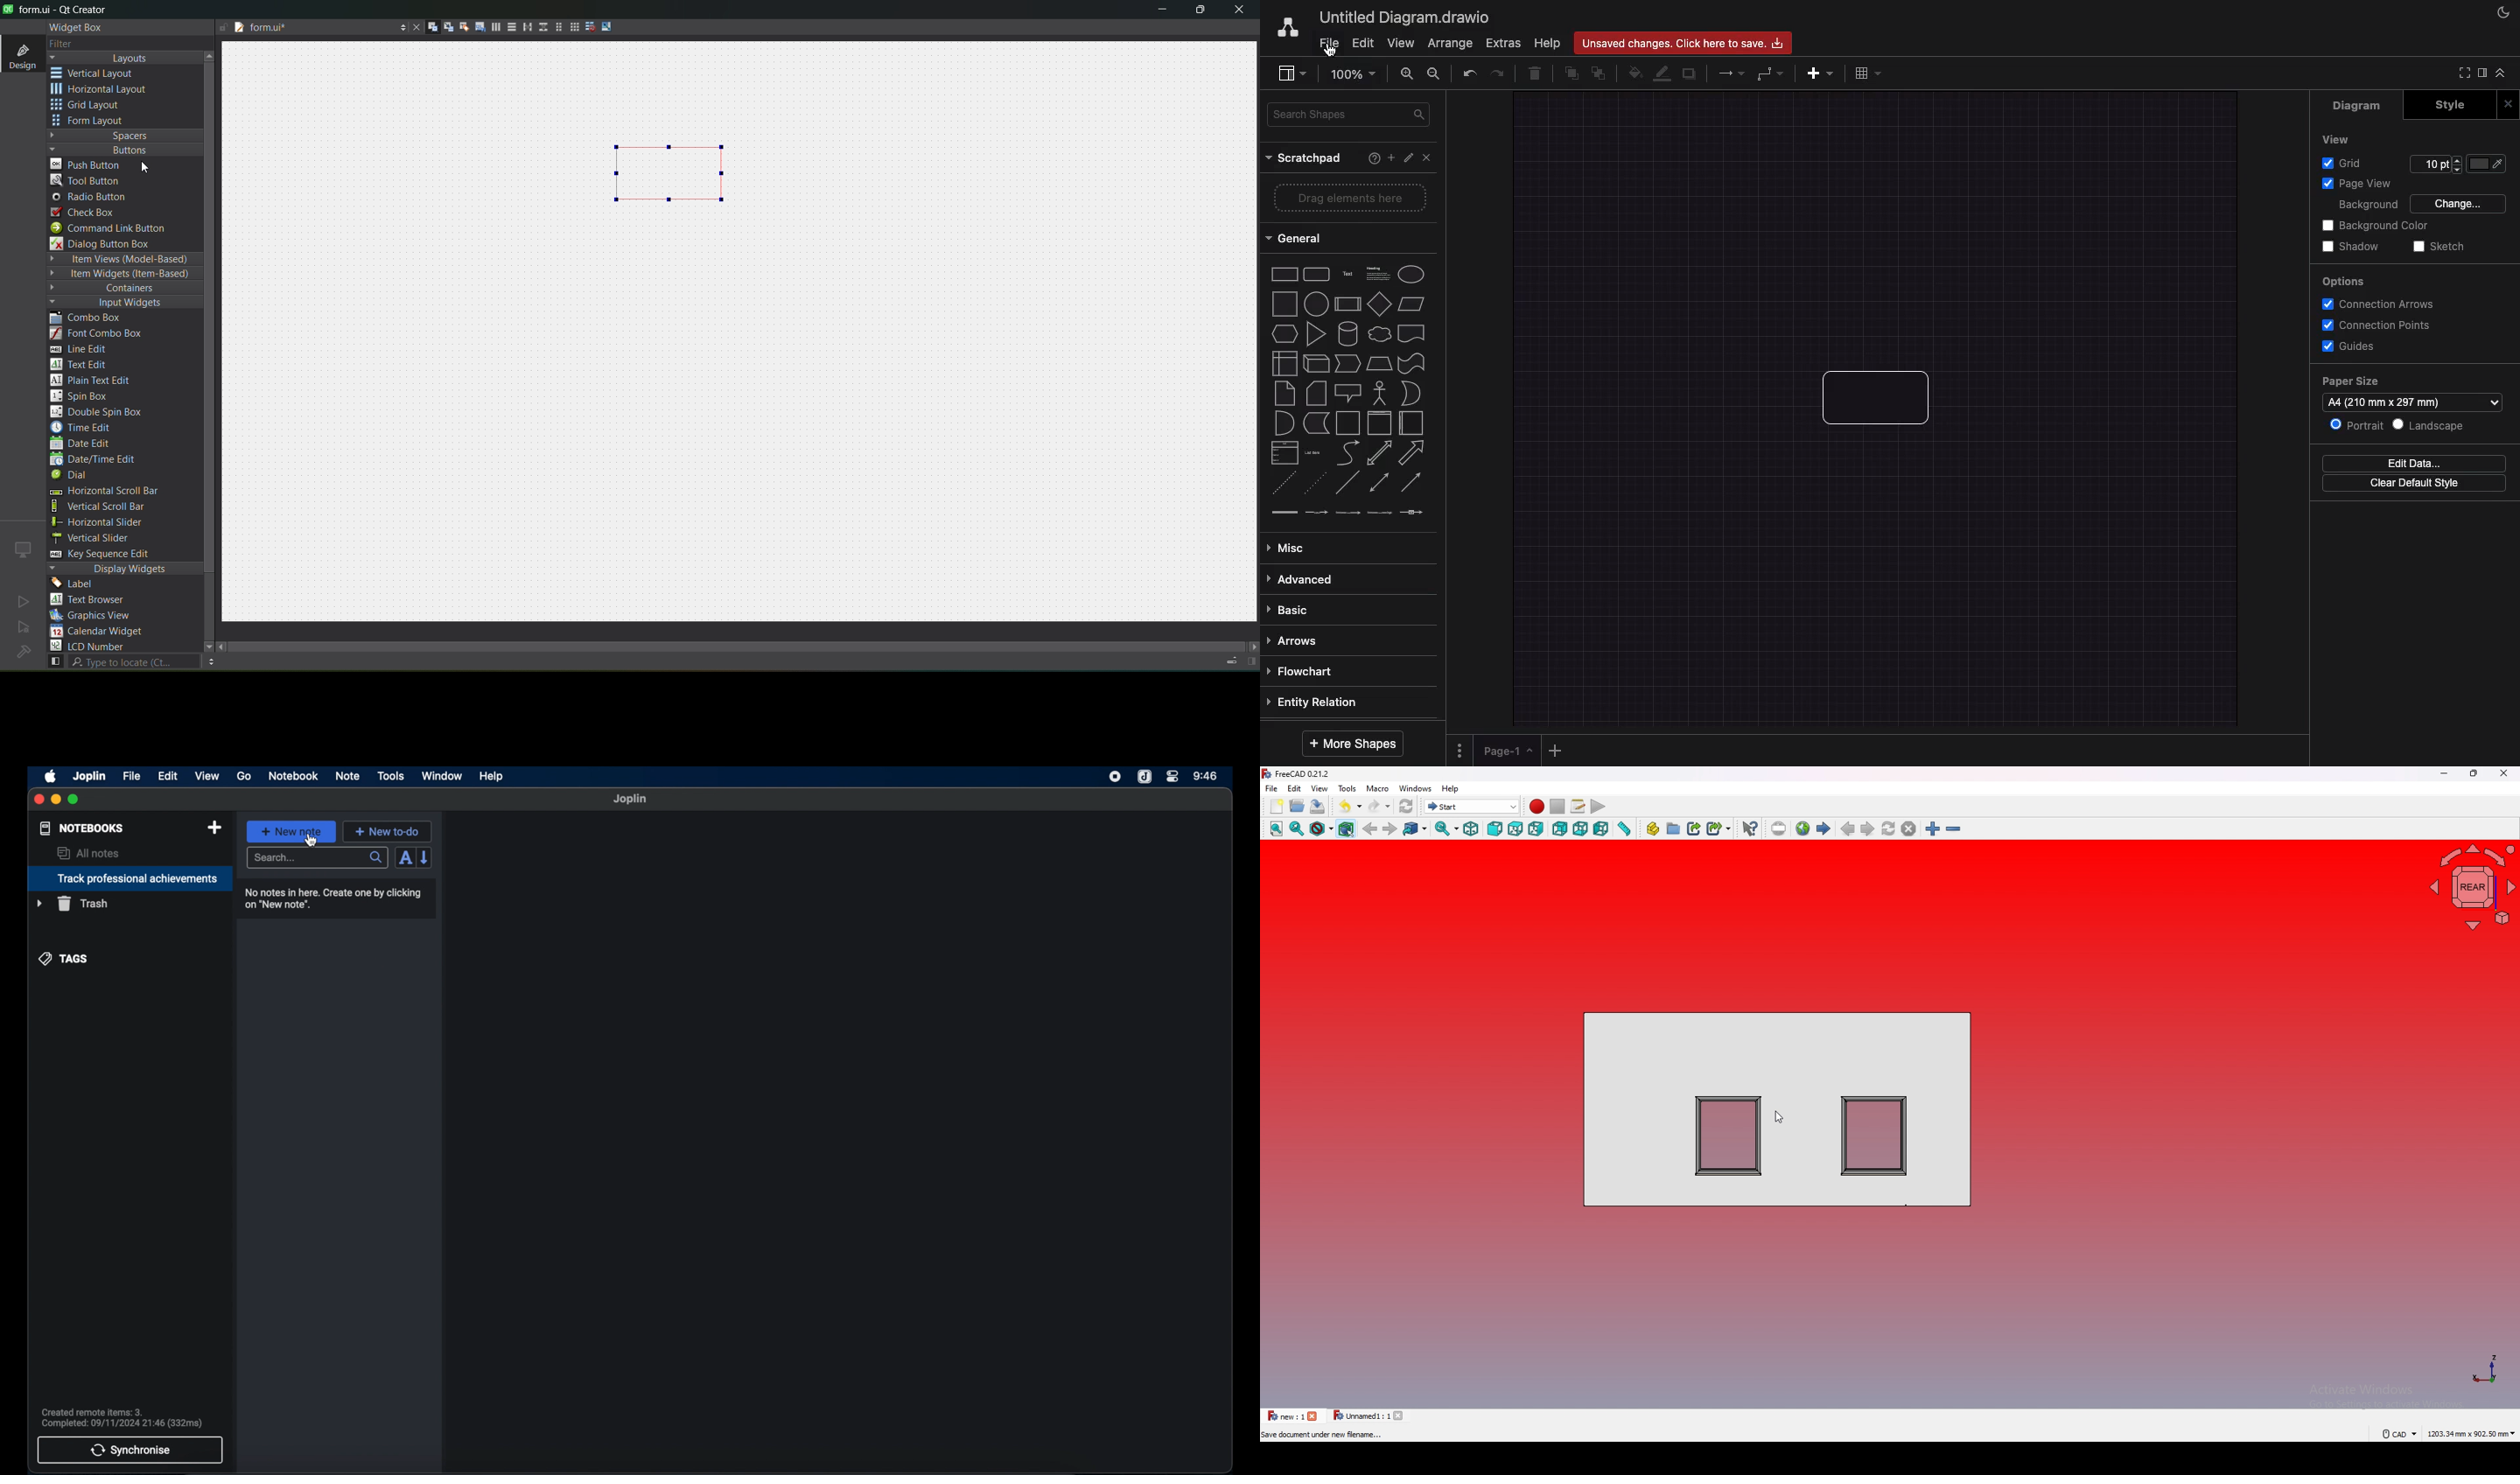  I want to click on horizontal scroll bar, so click(103, 492).